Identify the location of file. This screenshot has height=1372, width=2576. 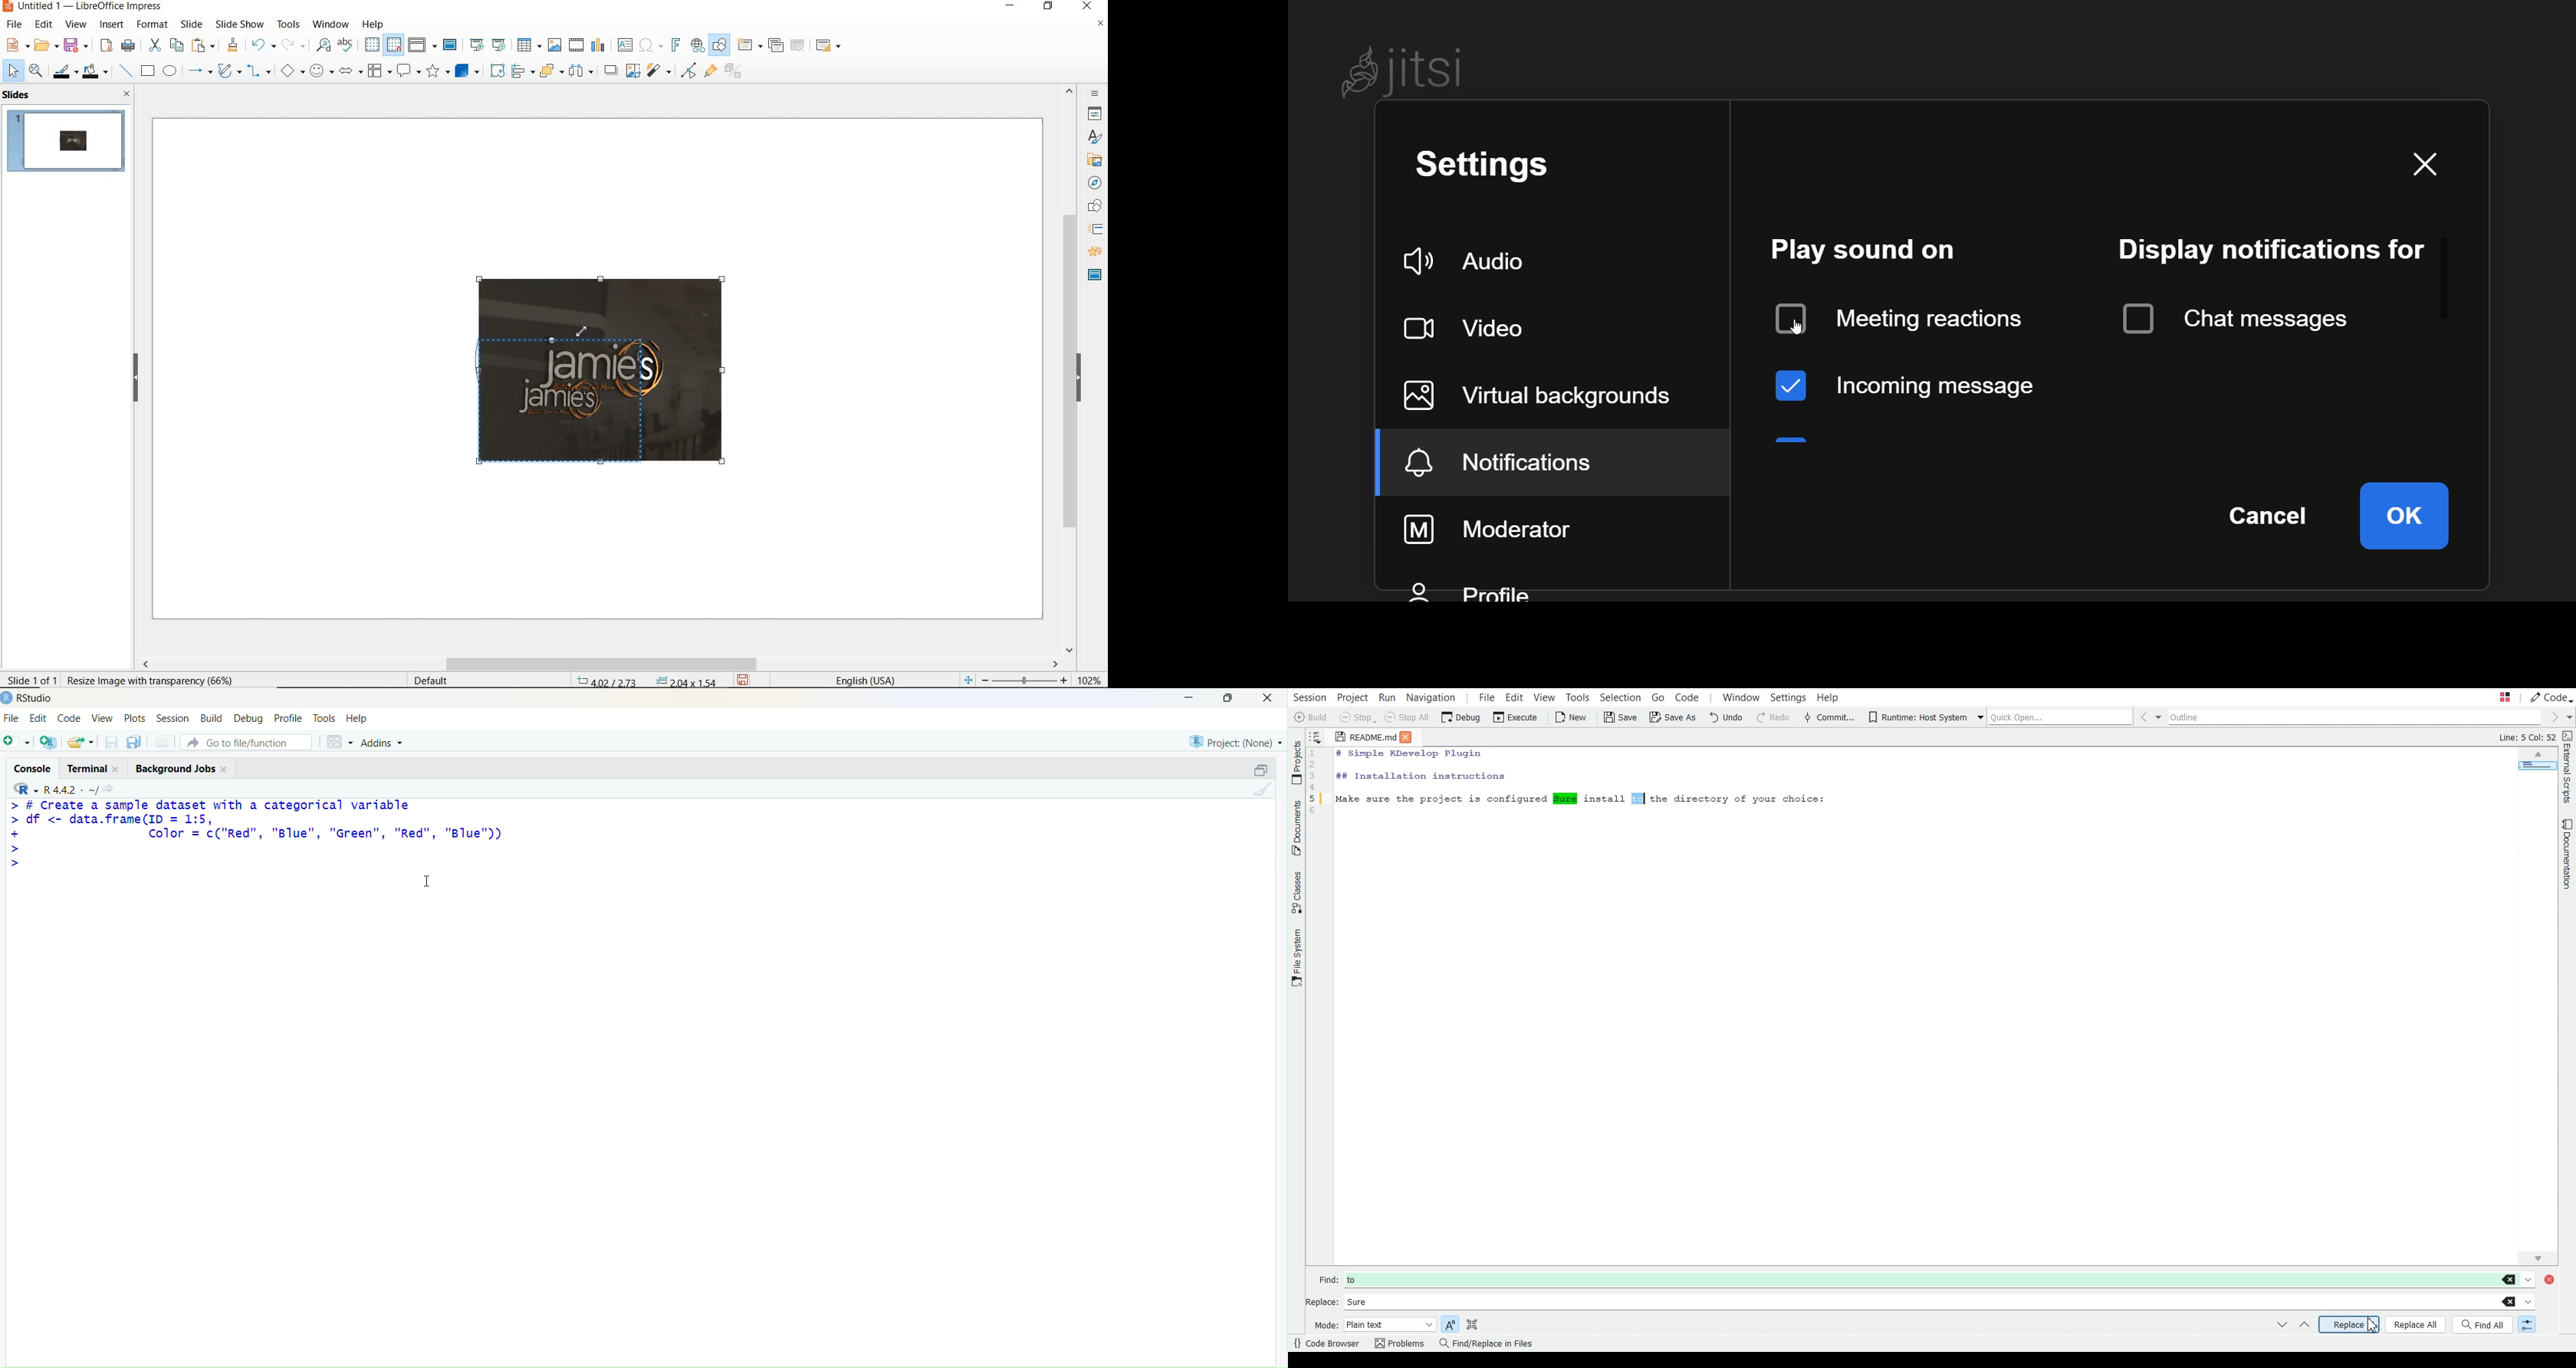
(11, 718).